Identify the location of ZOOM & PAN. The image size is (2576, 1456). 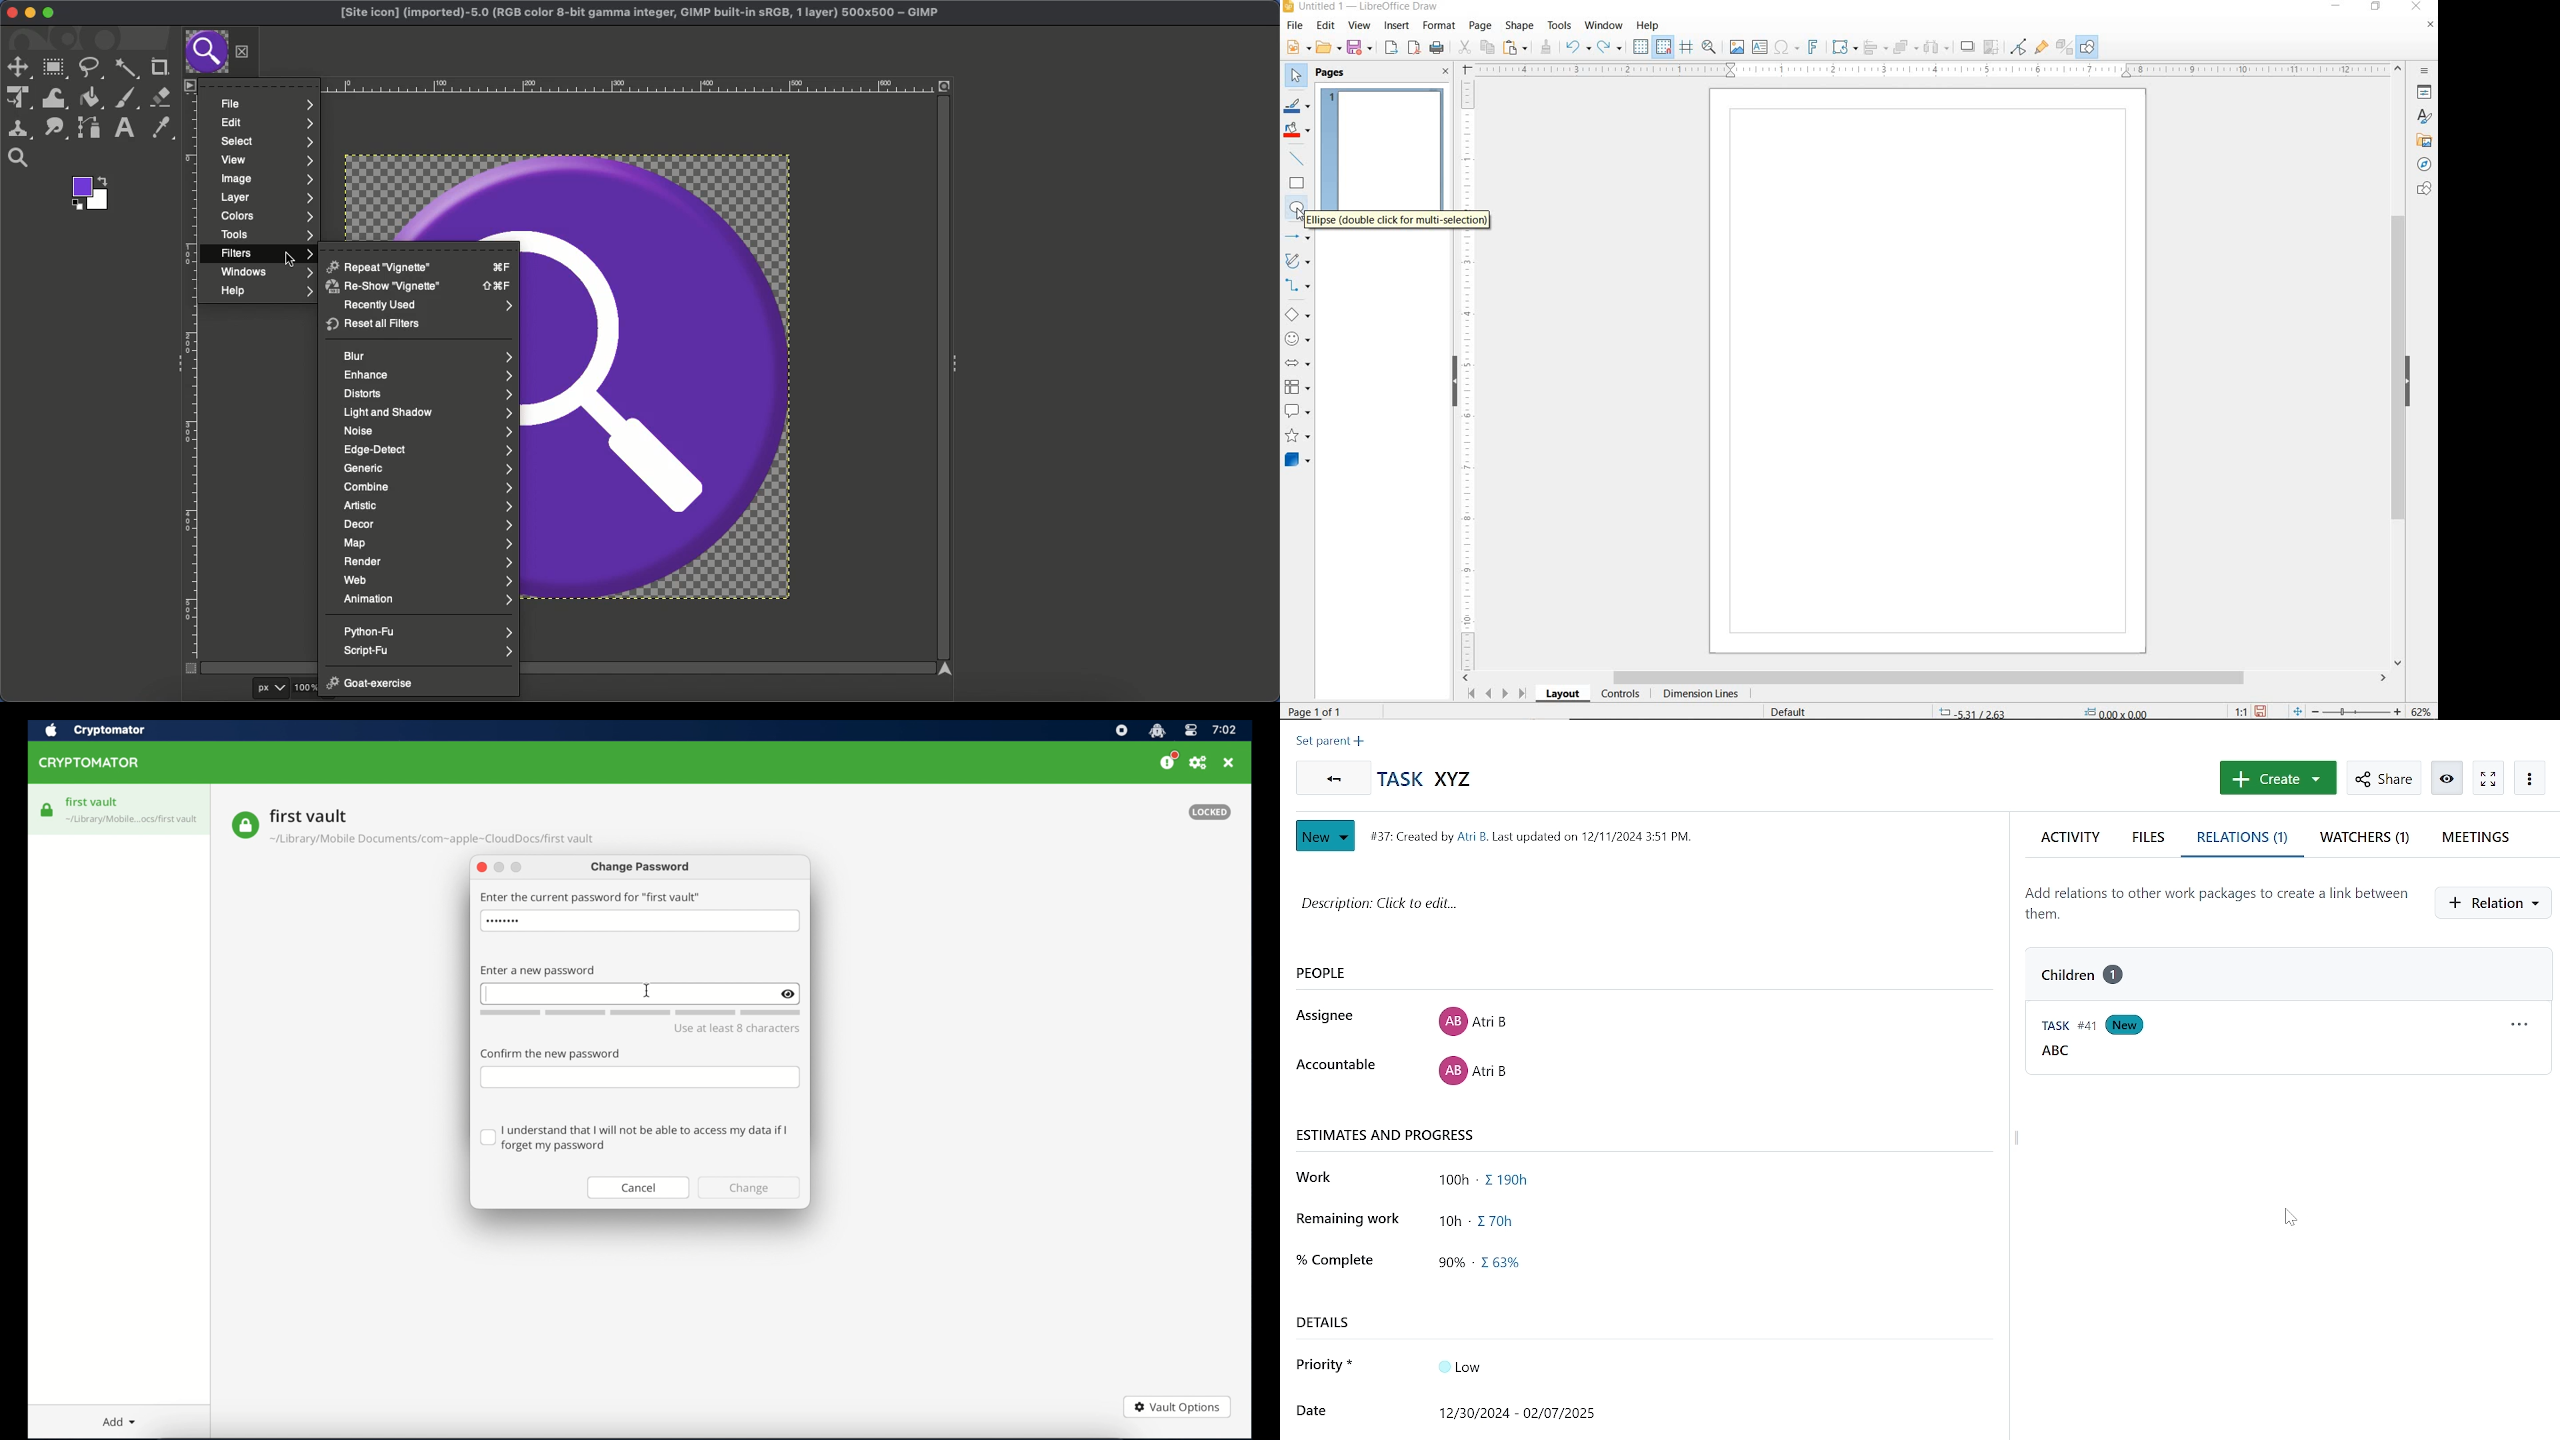
(1709, 46).